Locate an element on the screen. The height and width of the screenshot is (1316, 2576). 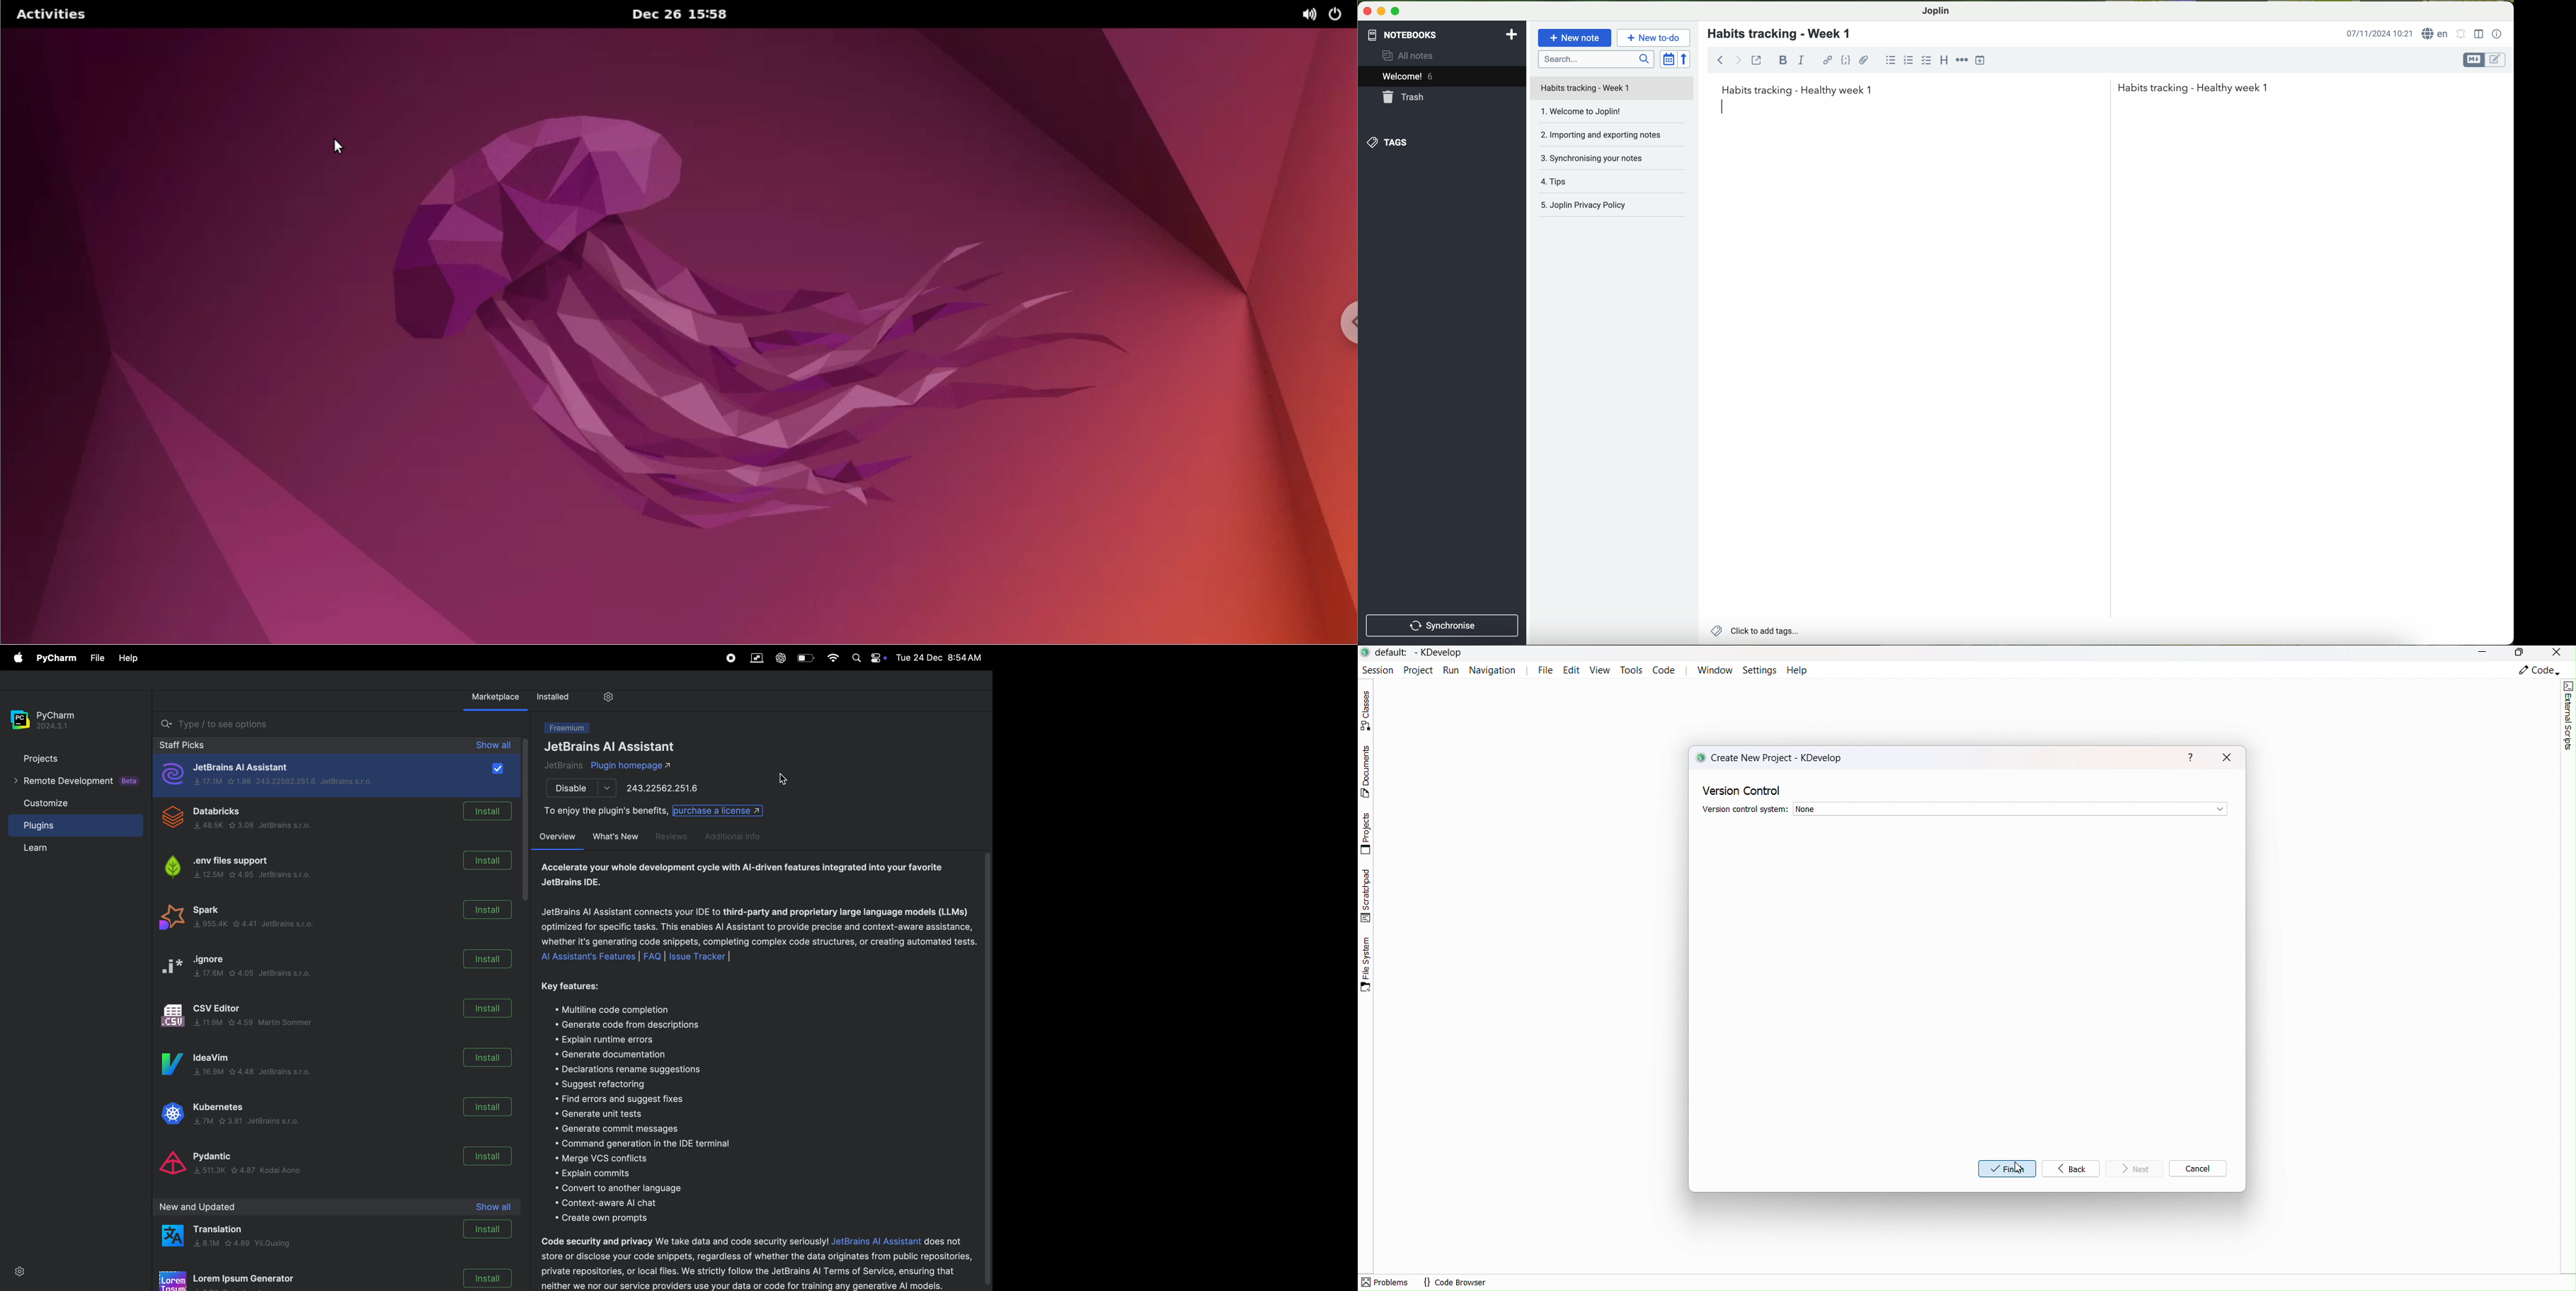
trash is located at coordinates (1405, 97).